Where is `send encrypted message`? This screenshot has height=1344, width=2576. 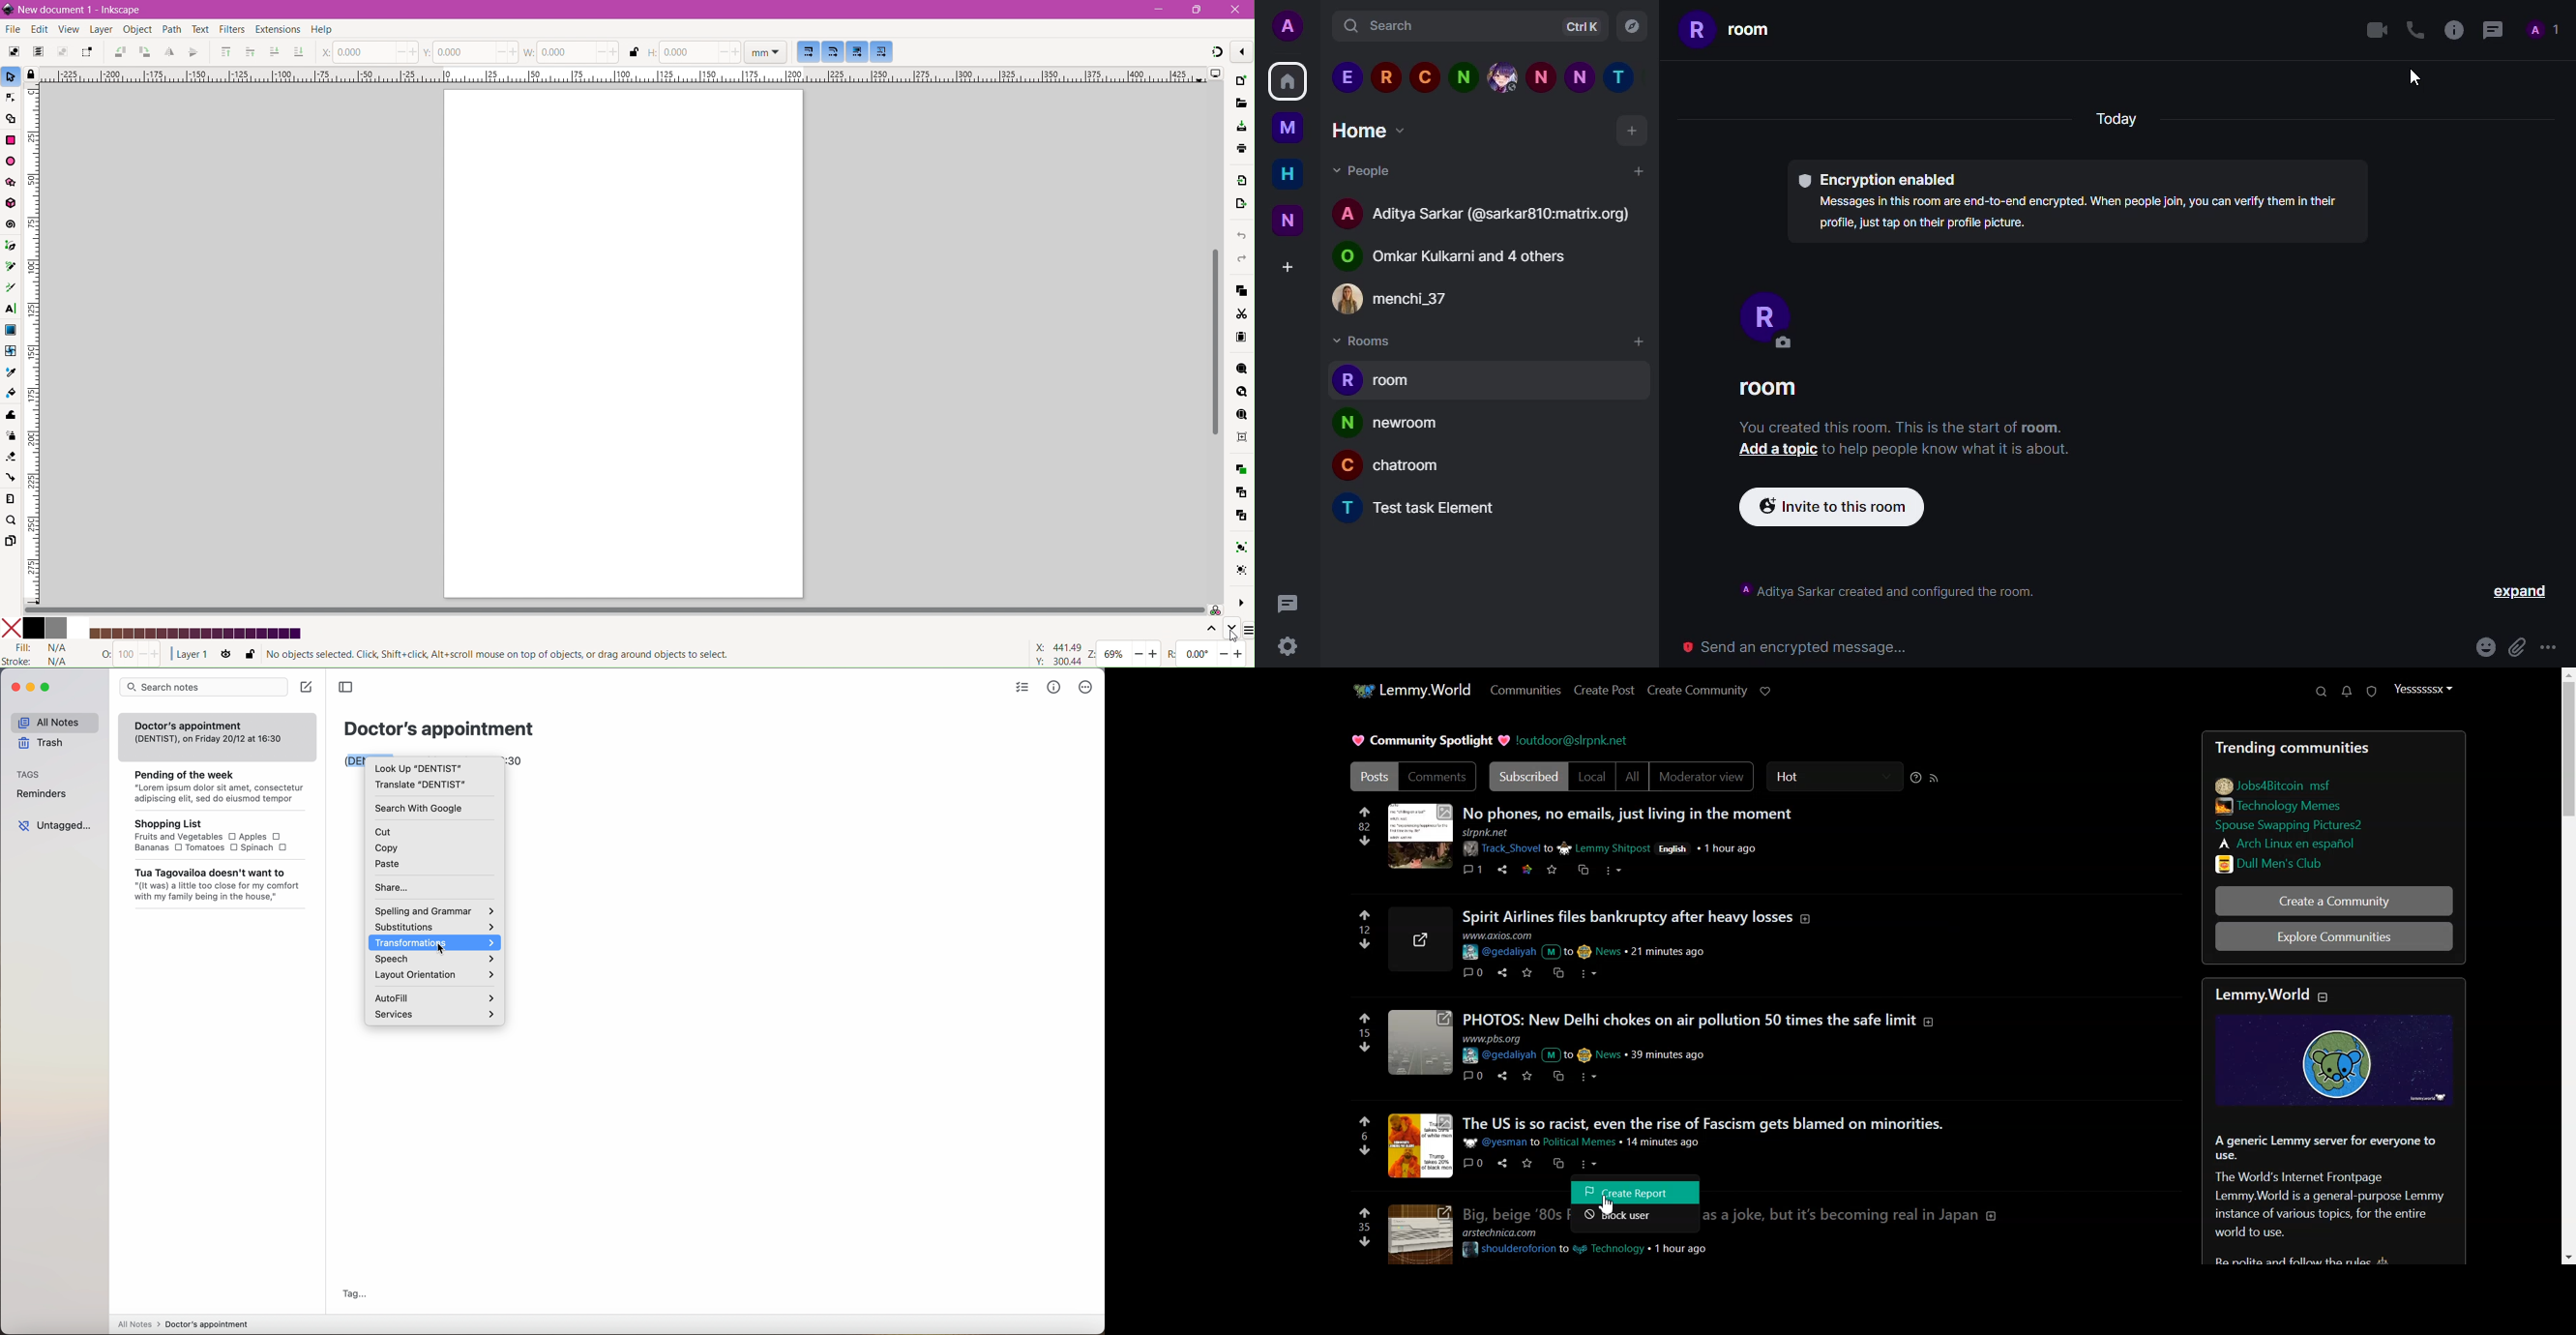
send encrypted message is located at coordinates (1798, 647).